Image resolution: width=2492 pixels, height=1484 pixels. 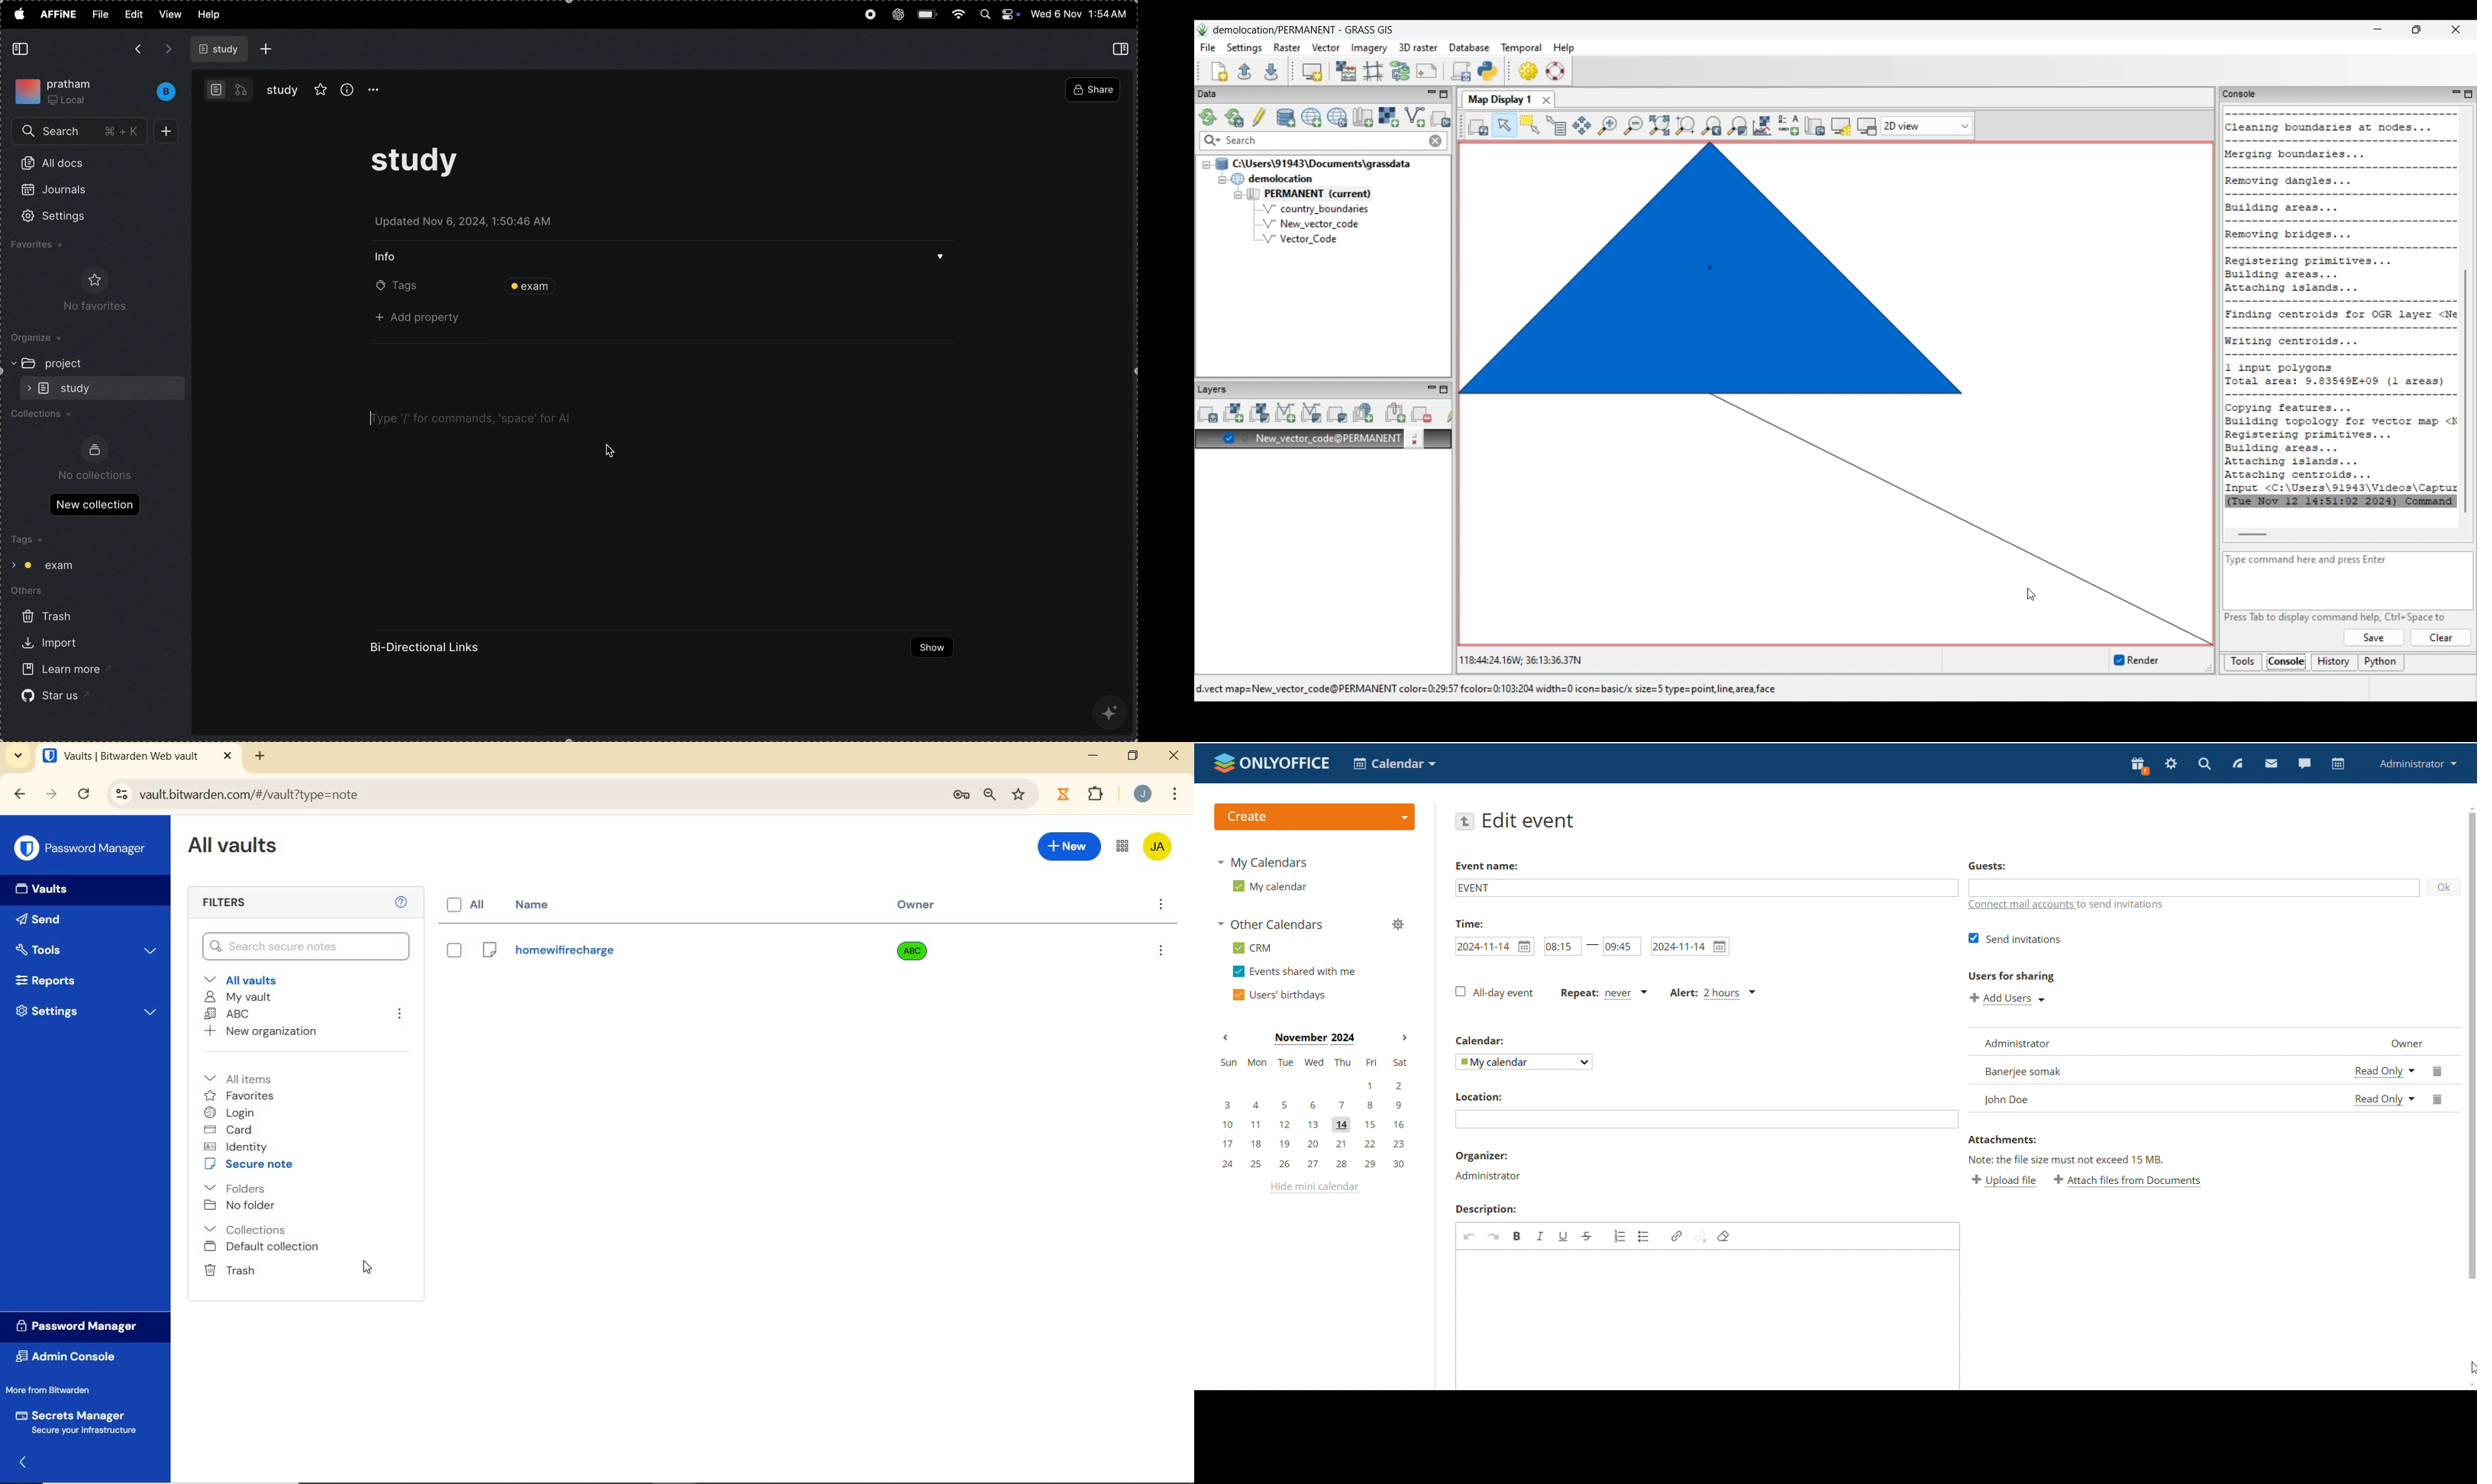 I want to click on scroll up, so click(x=2469, y=807).